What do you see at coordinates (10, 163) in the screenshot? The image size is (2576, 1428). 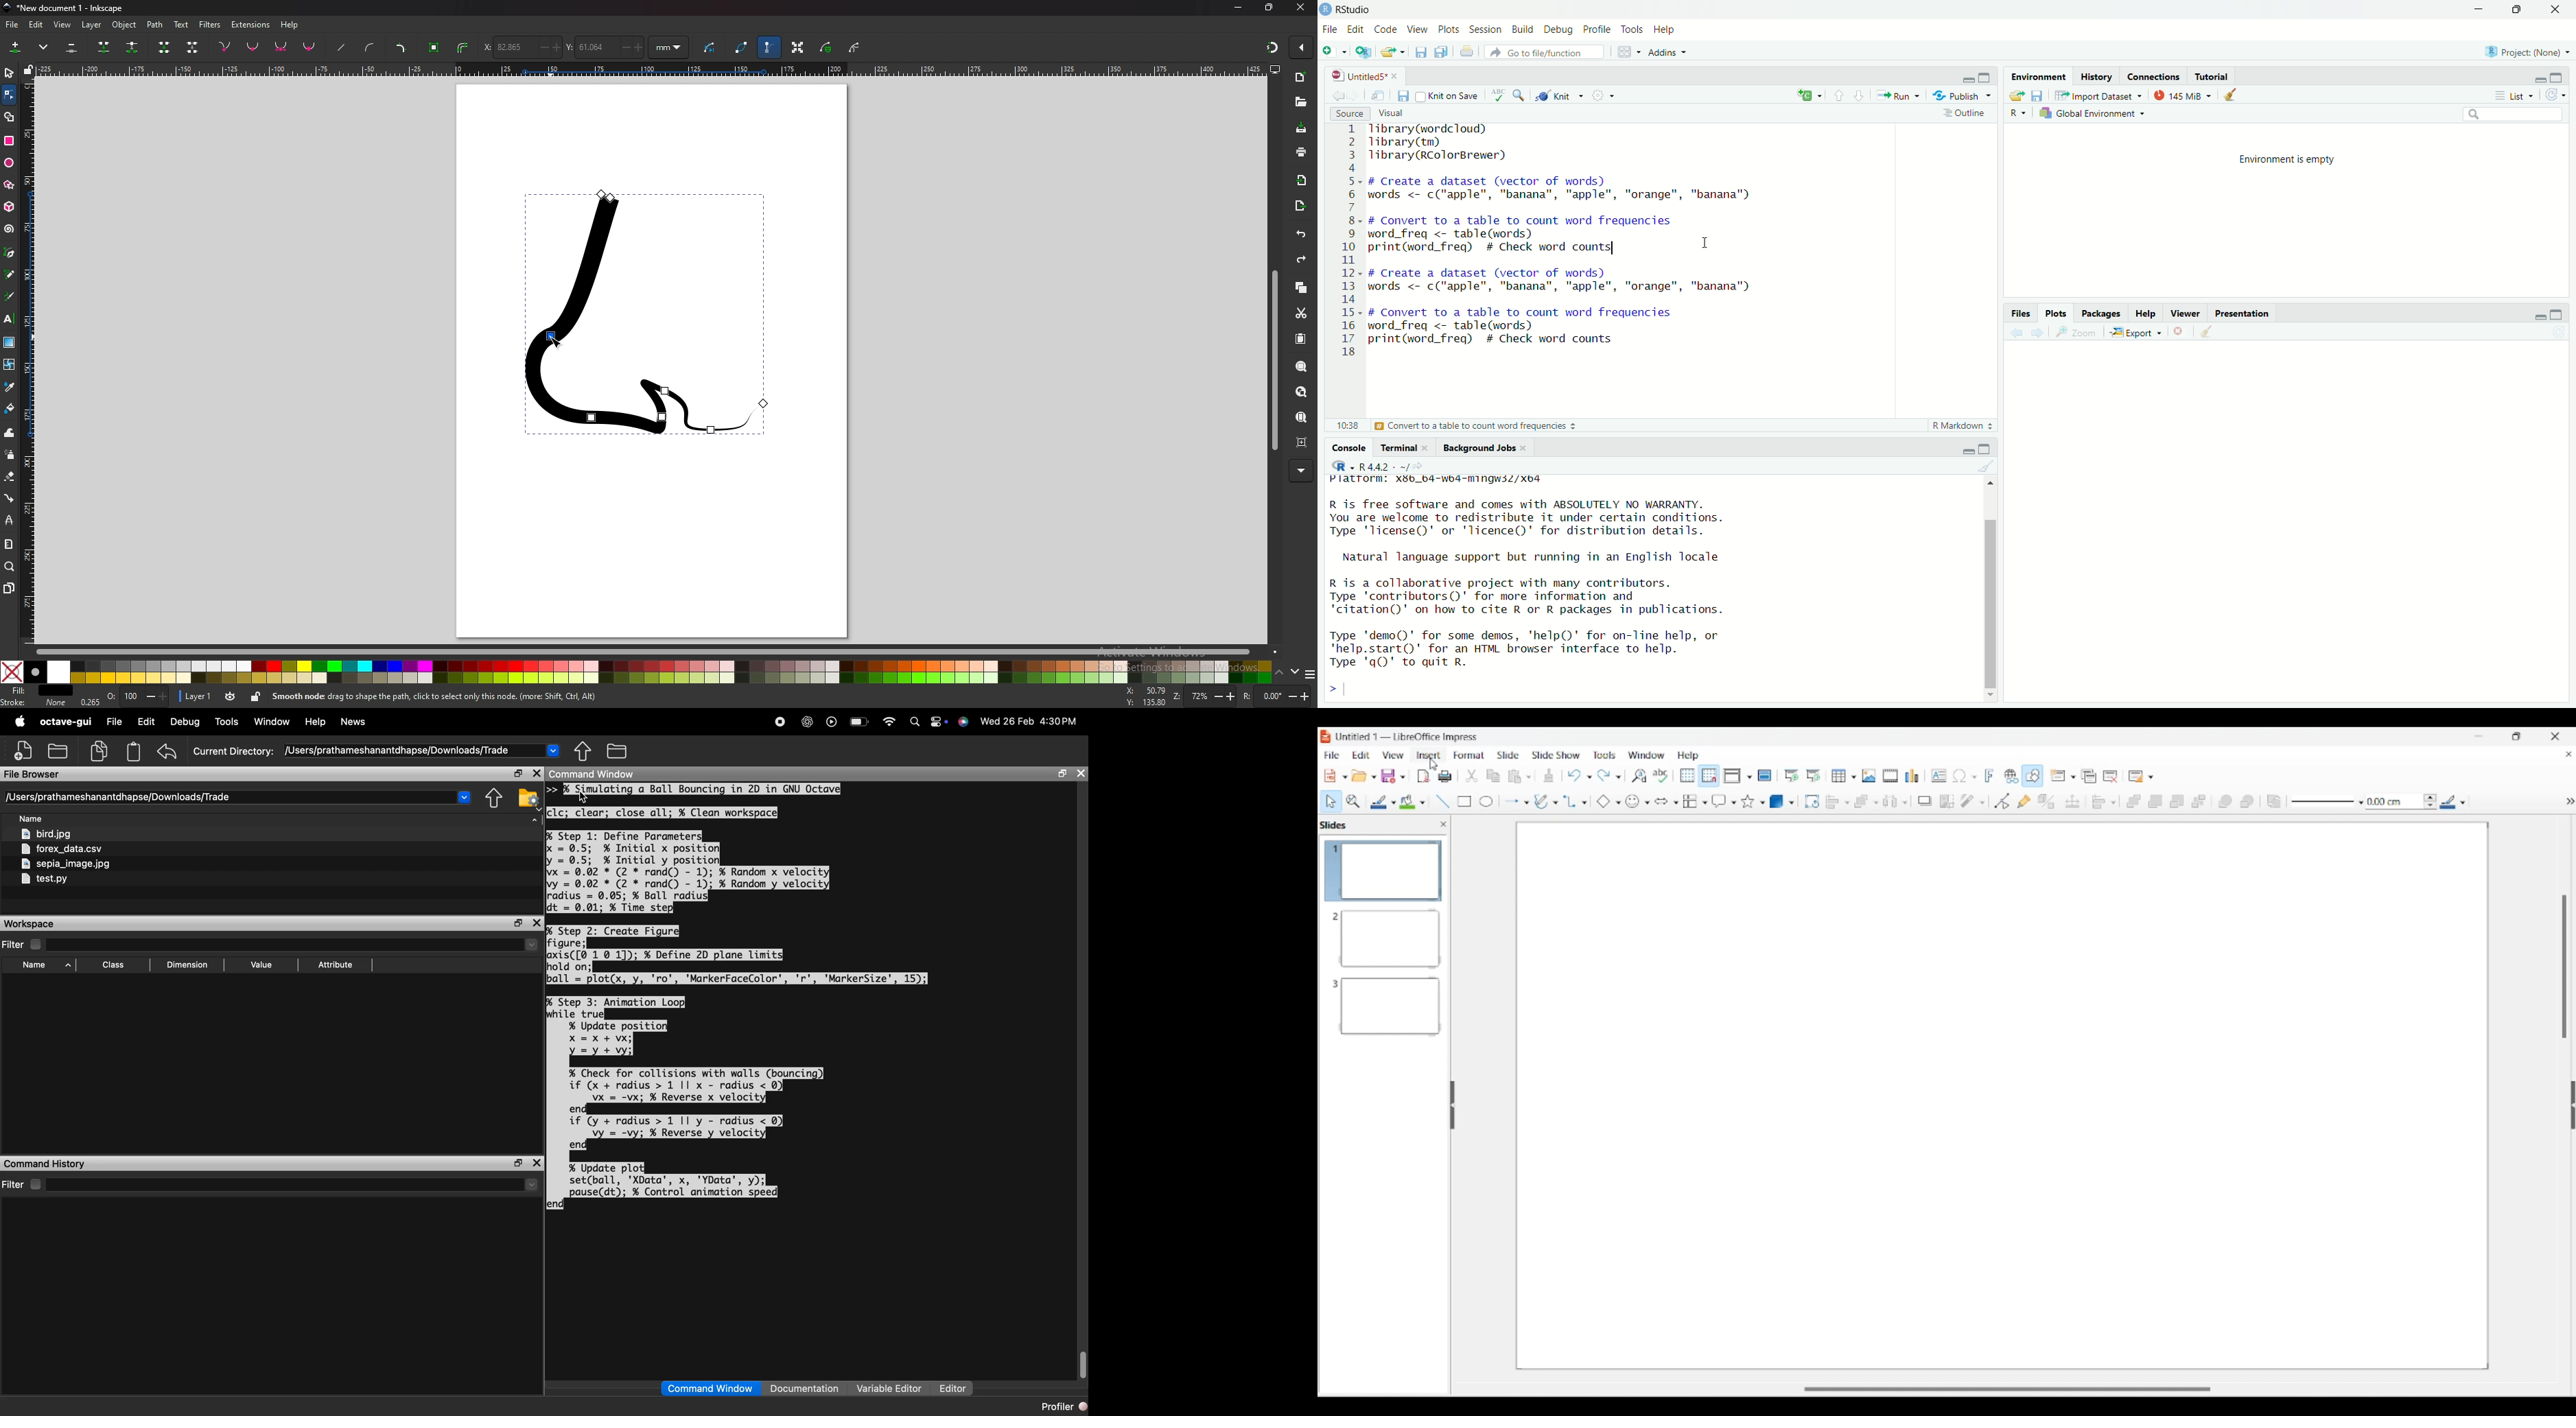 I see `ellipse` at bounding box center [10, 163].